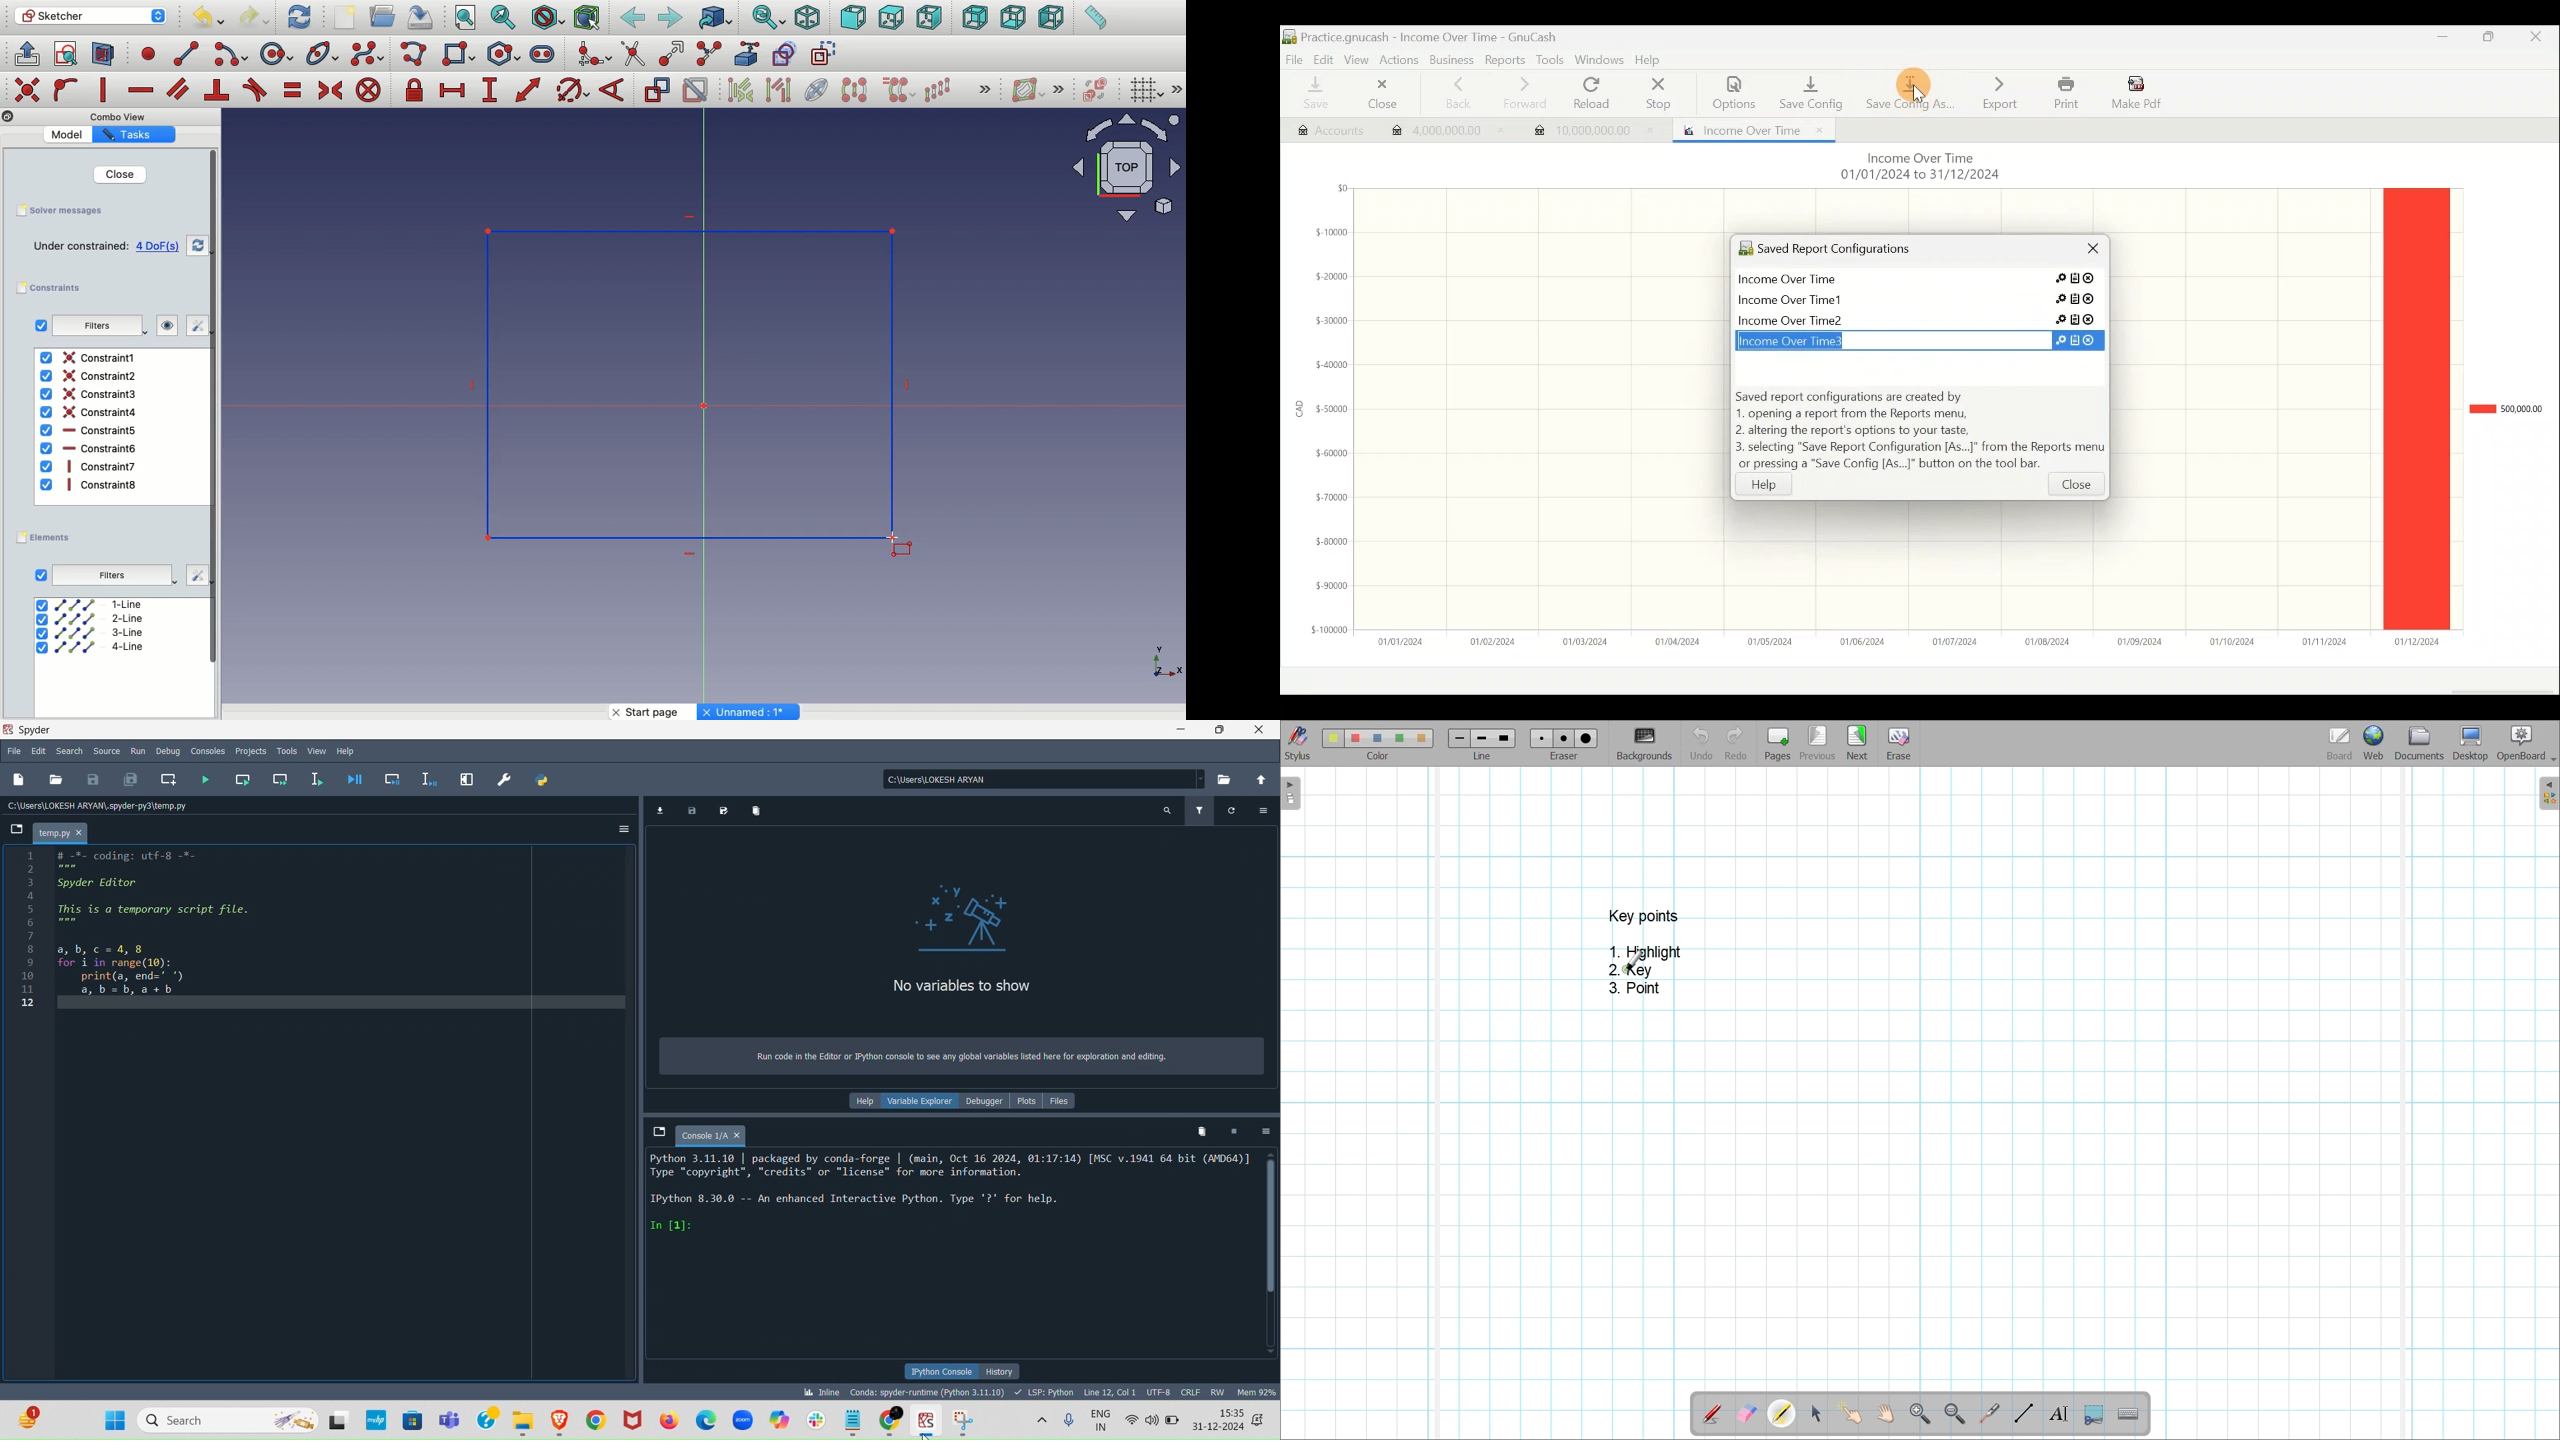 Image resolution: width=2576 pixels, height=1456 pixels. Describe the element at coordinates (1273, 1263) in the screenshot. I see `Scrollbar` at that location.